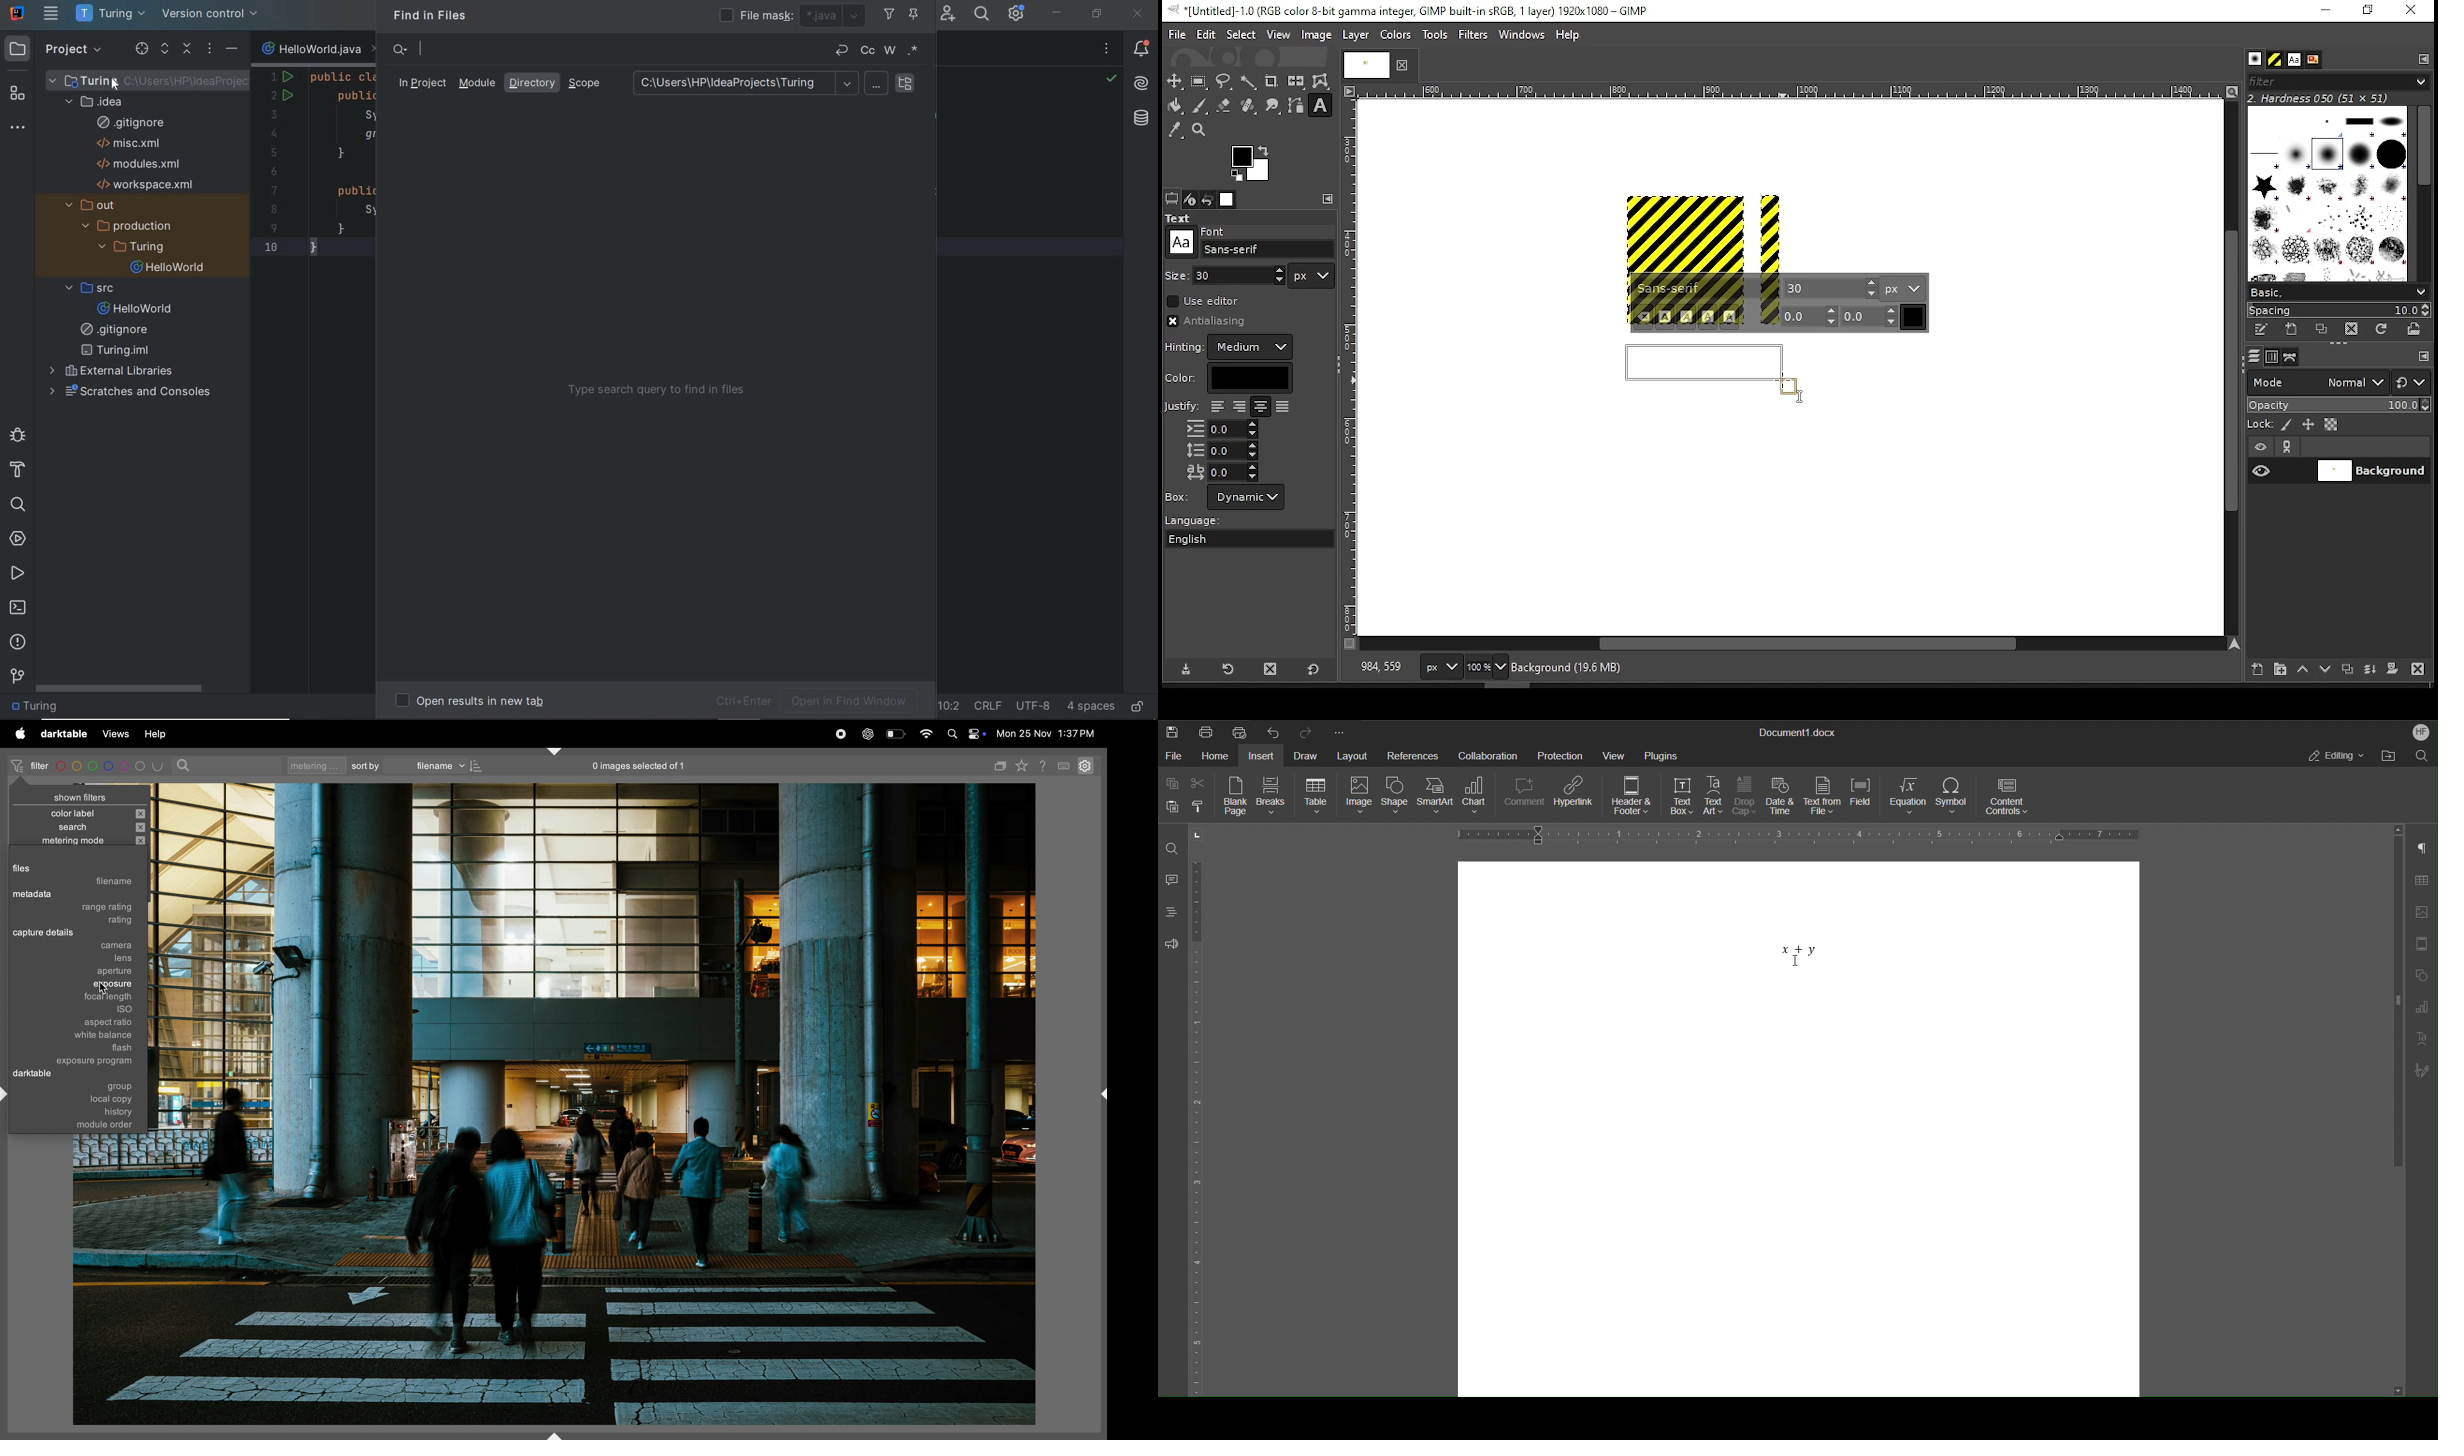  Describe the element at coordinates (1476, 35) in the screenshot. I see `filters` at that location.